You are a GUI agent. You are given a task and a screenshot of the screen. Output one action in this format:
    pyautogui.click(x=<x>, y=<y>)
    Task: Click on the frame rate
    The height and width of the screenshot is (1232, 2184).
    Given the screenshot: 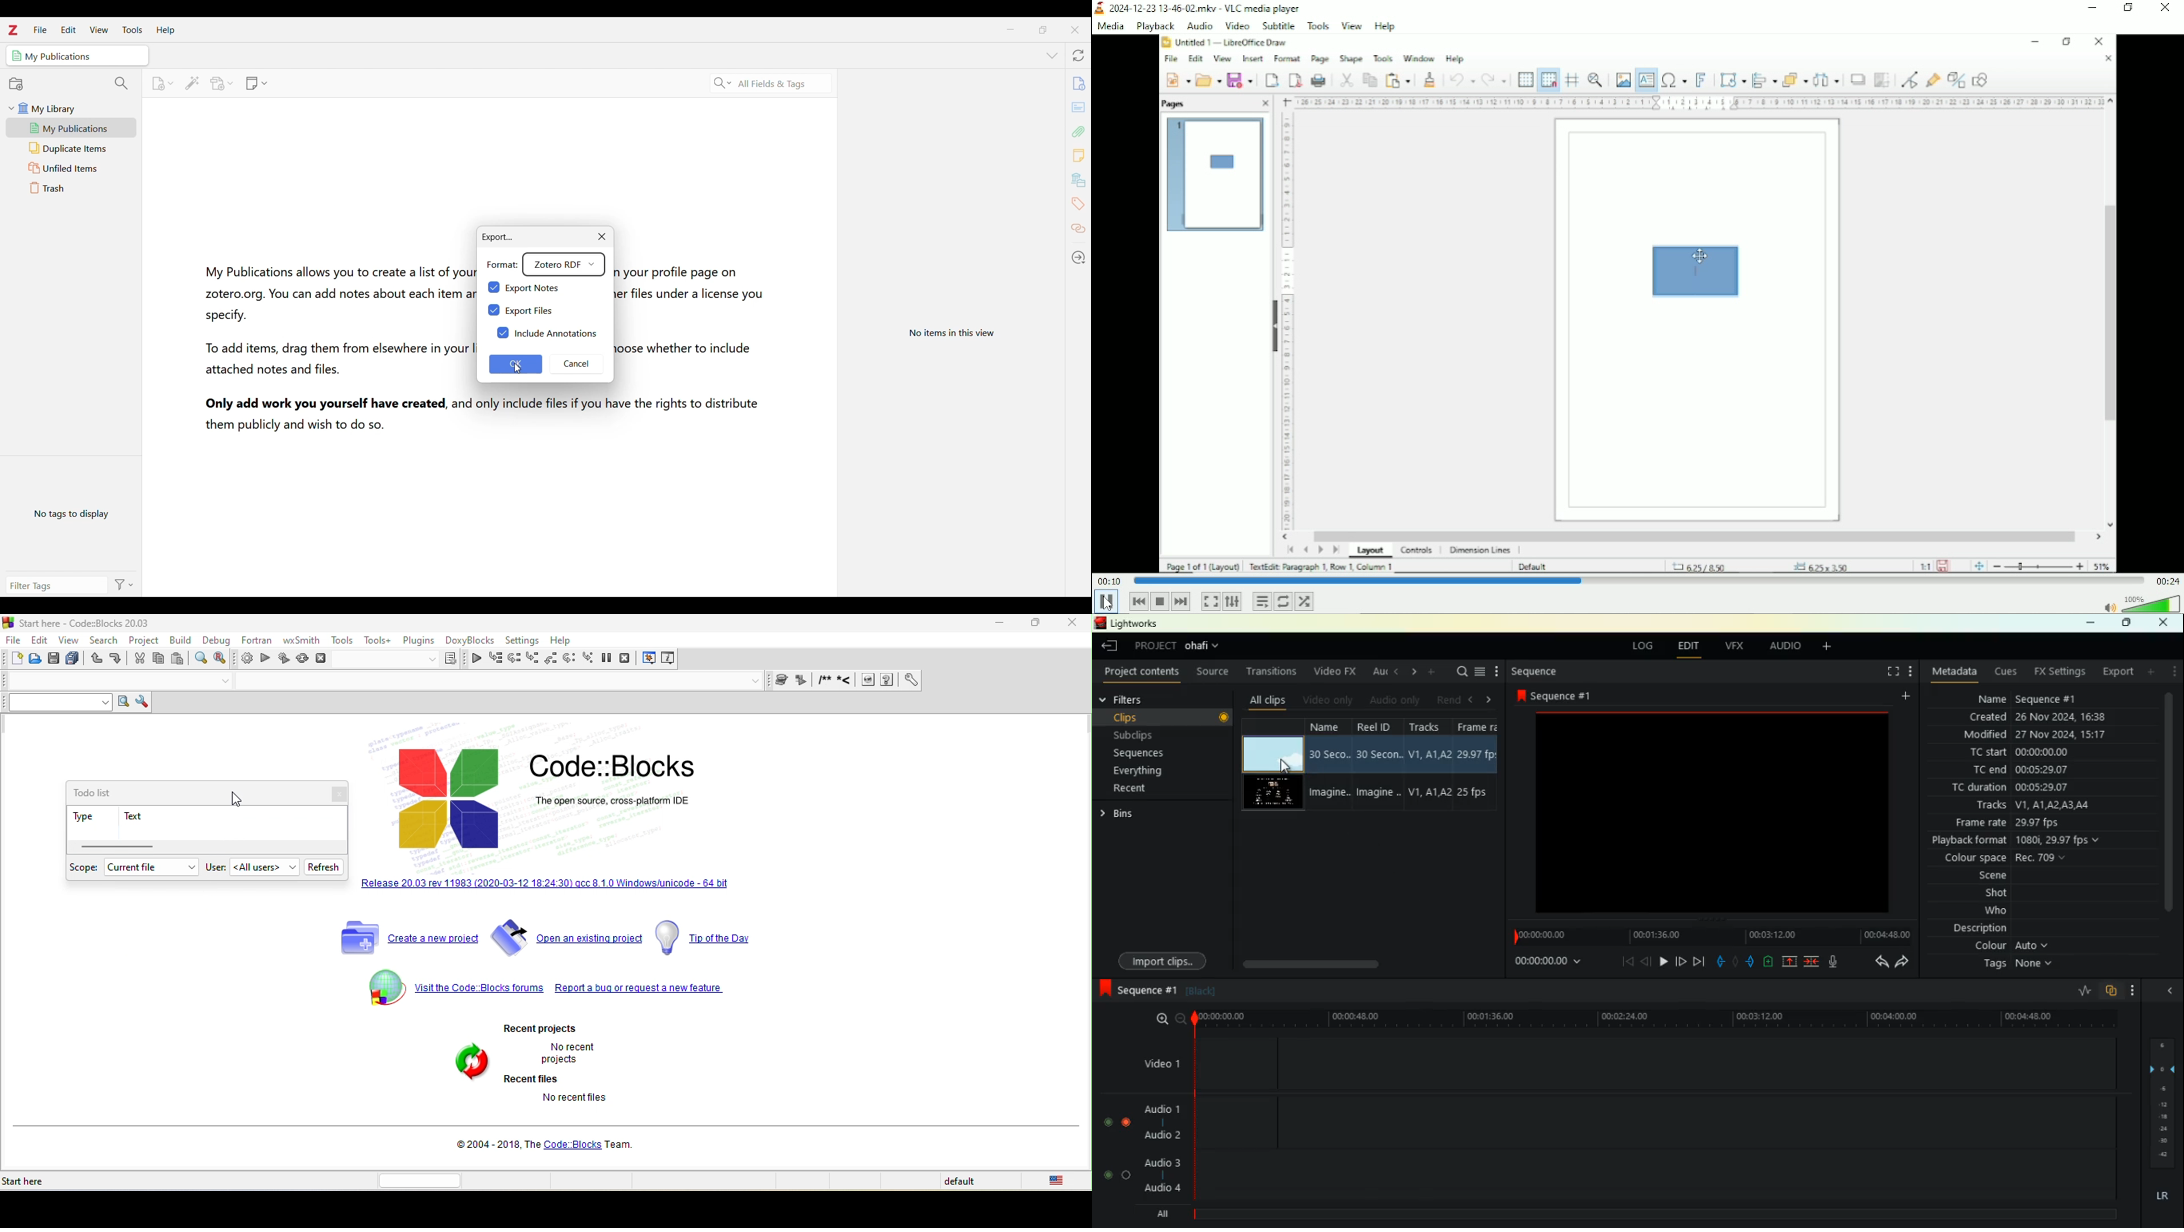 What is the action you would take?
    pyautogui.click(x=2009, y=824)
    